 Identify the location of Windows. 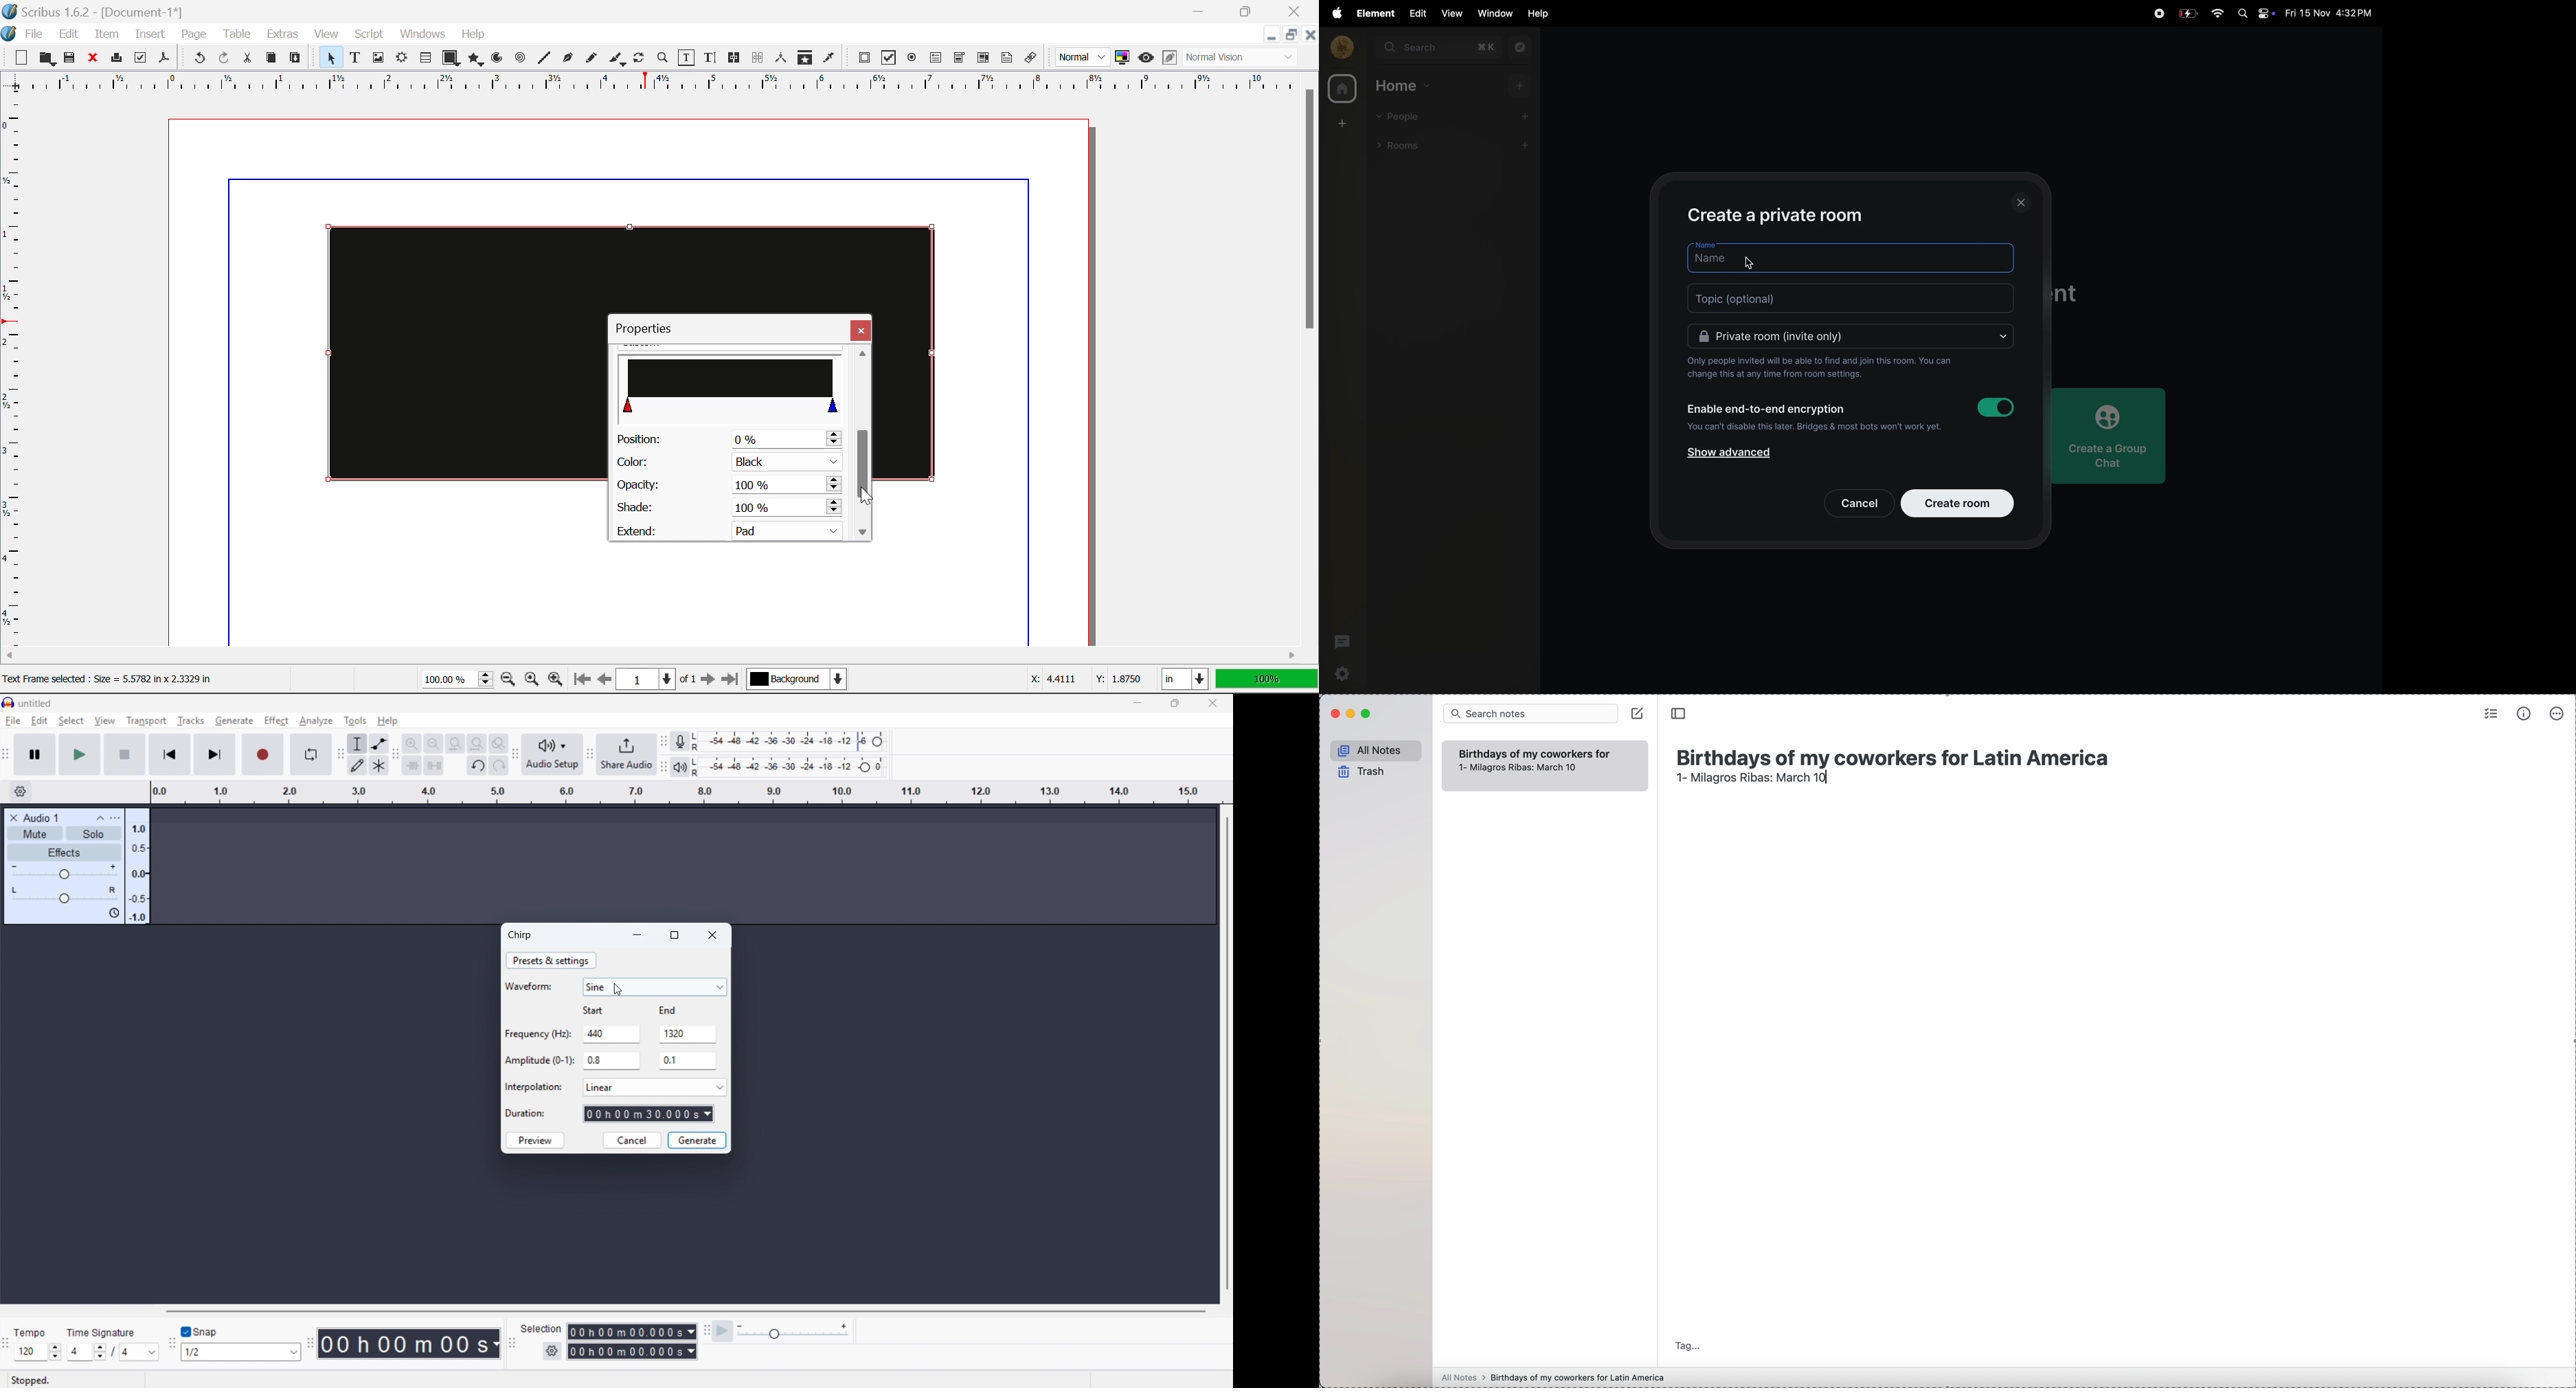
(421, 34).